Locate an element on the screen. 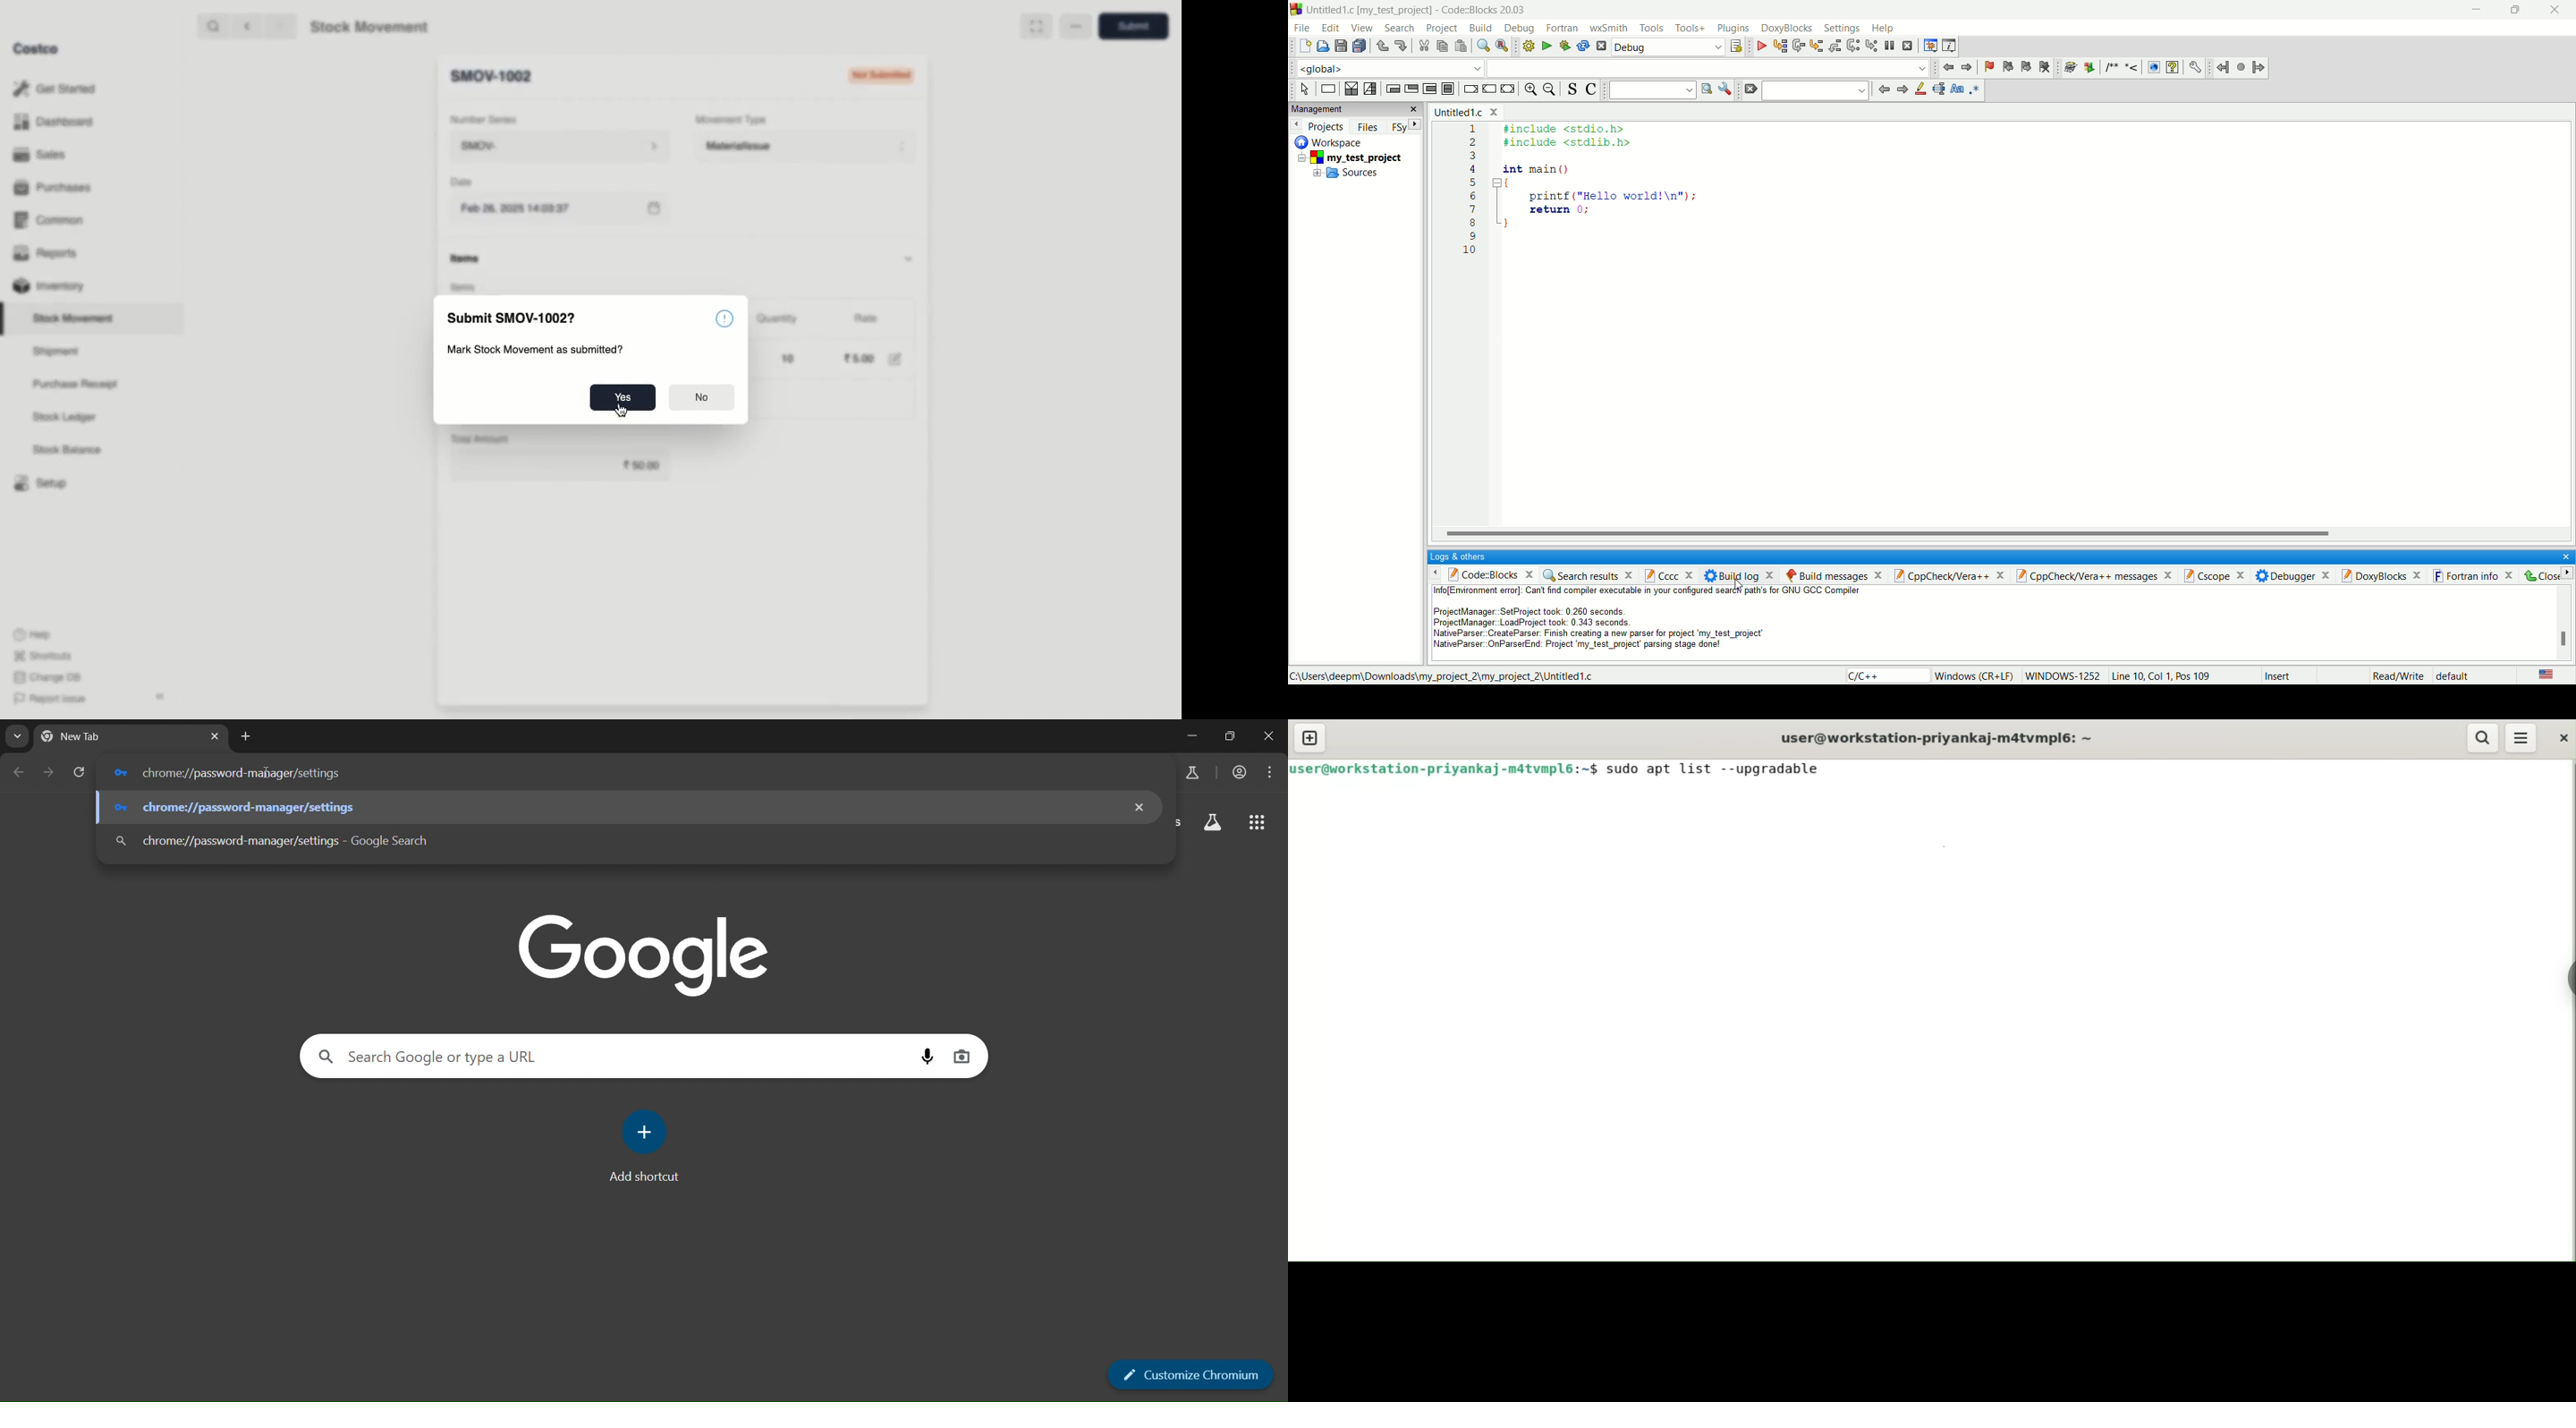 The image size is (2576, 1428). Change DB is located at coordinates (48, 677).